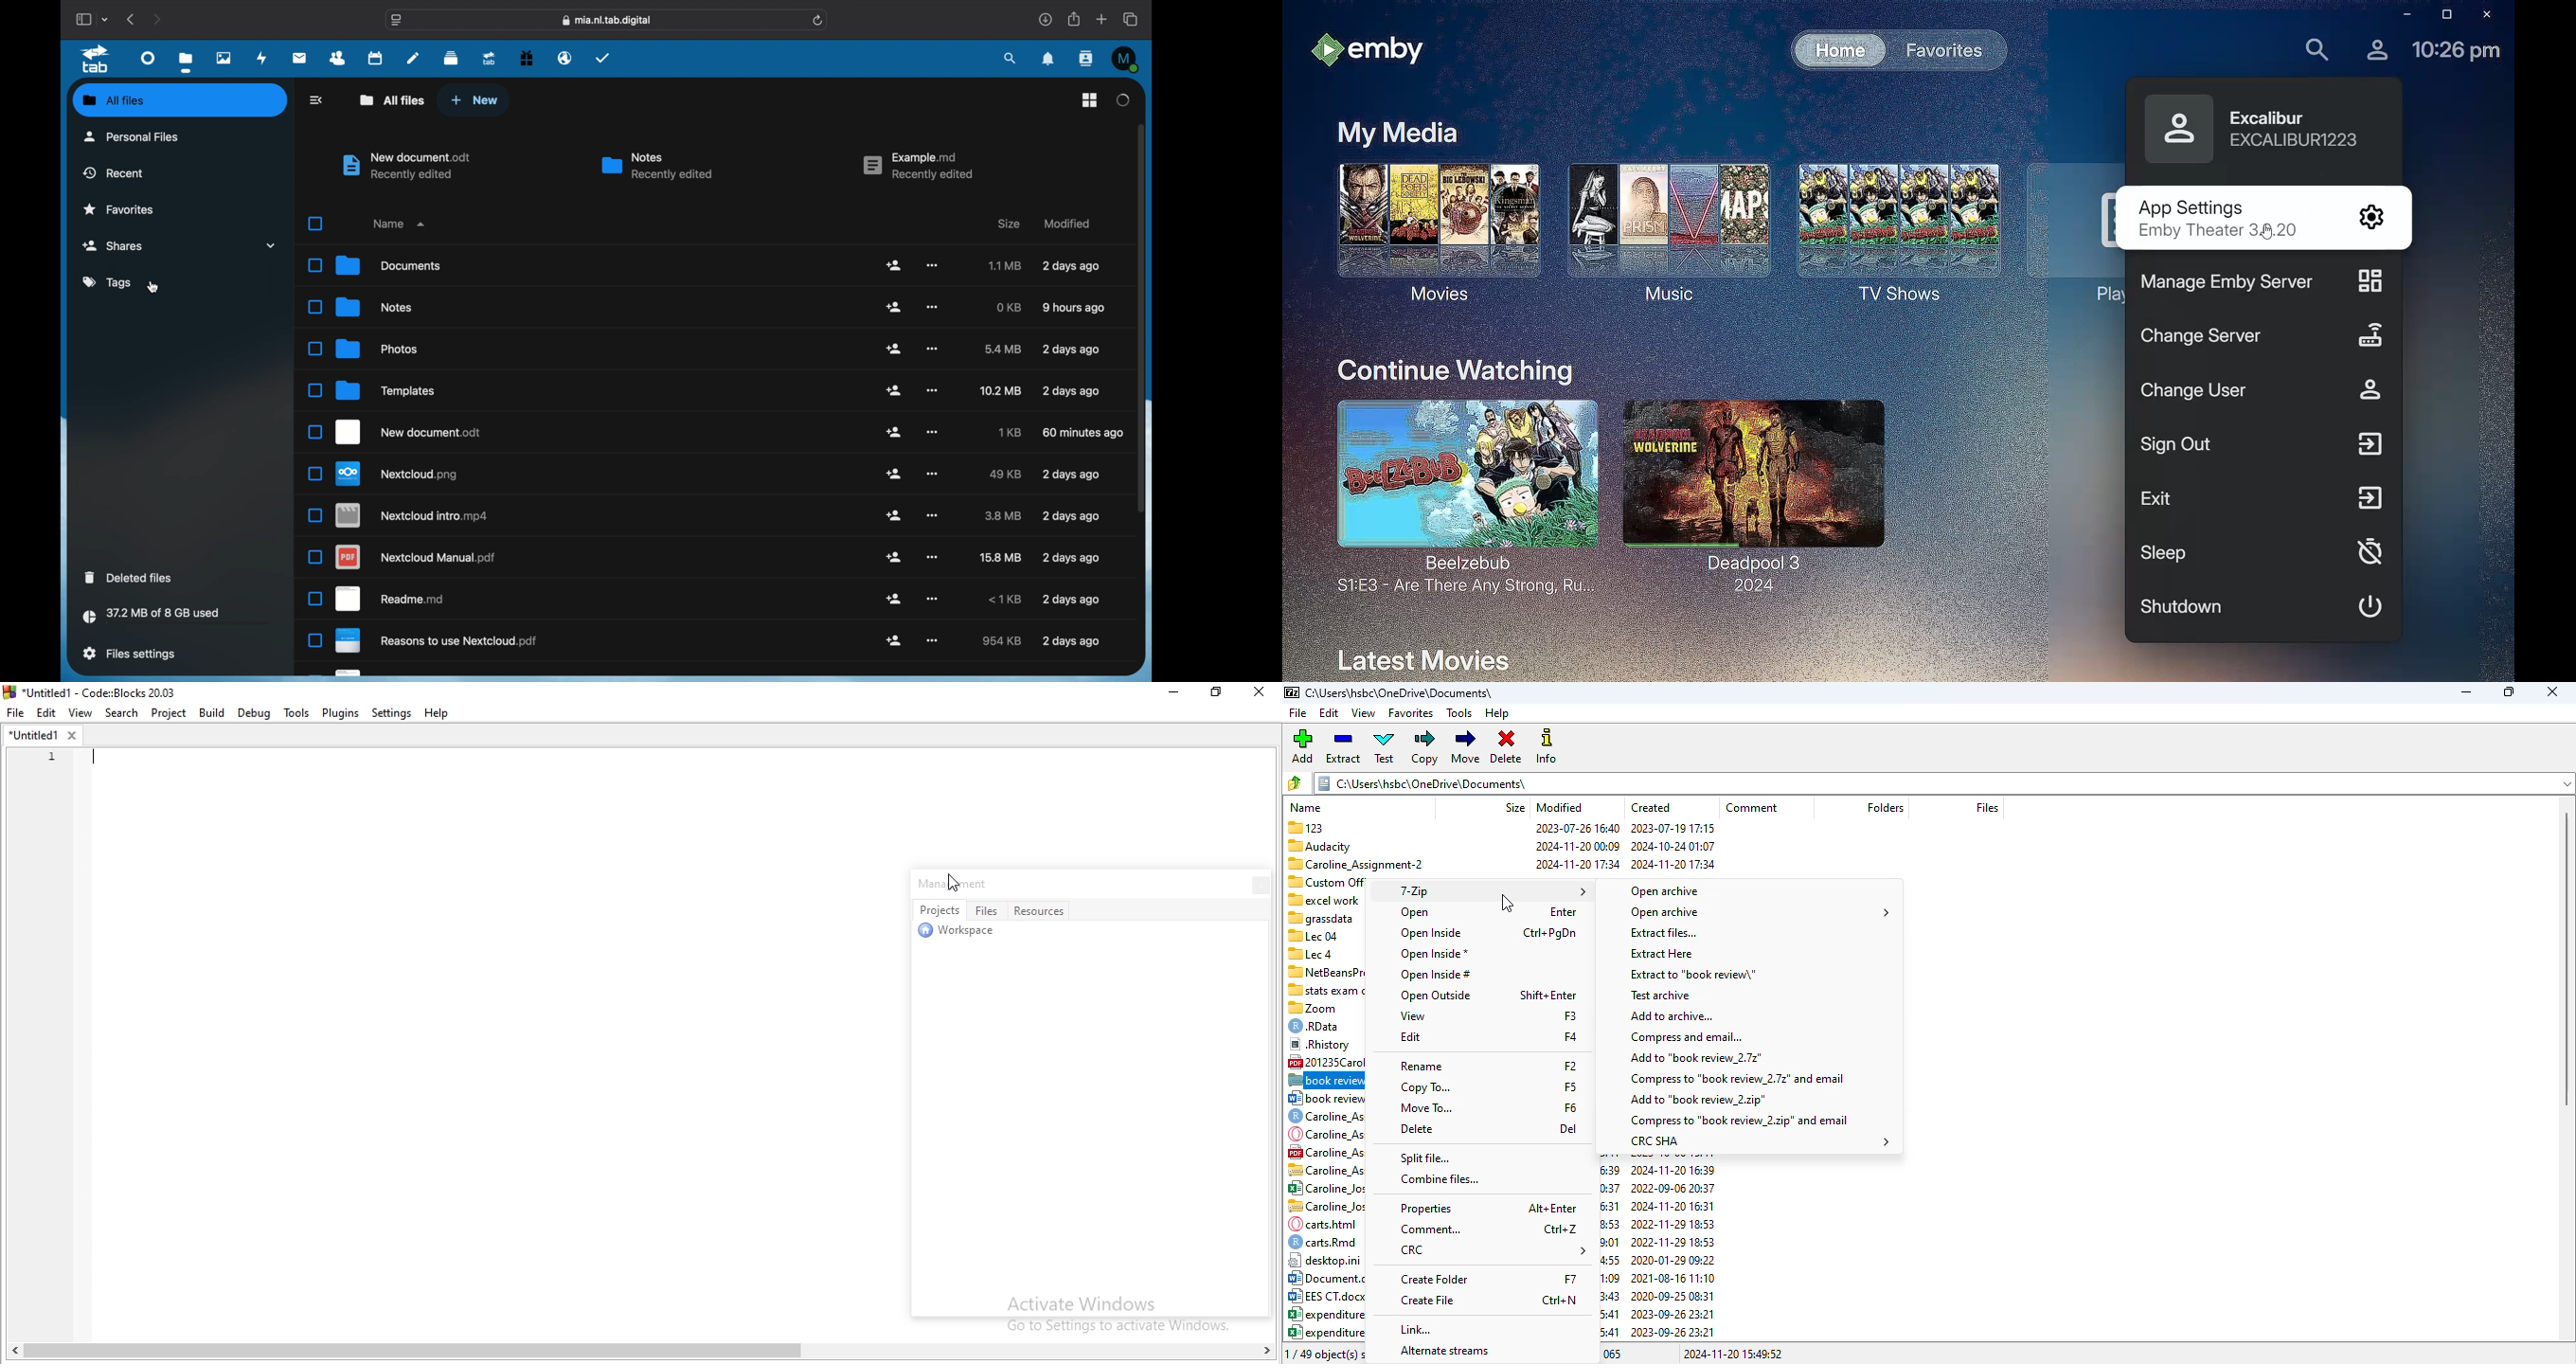 The height and width of the screenshot is (1372, 2576). What do you see at coordinates (1313, 953) in the screenshot?
I see `Lec 4` at bounding box center [1313, 953].